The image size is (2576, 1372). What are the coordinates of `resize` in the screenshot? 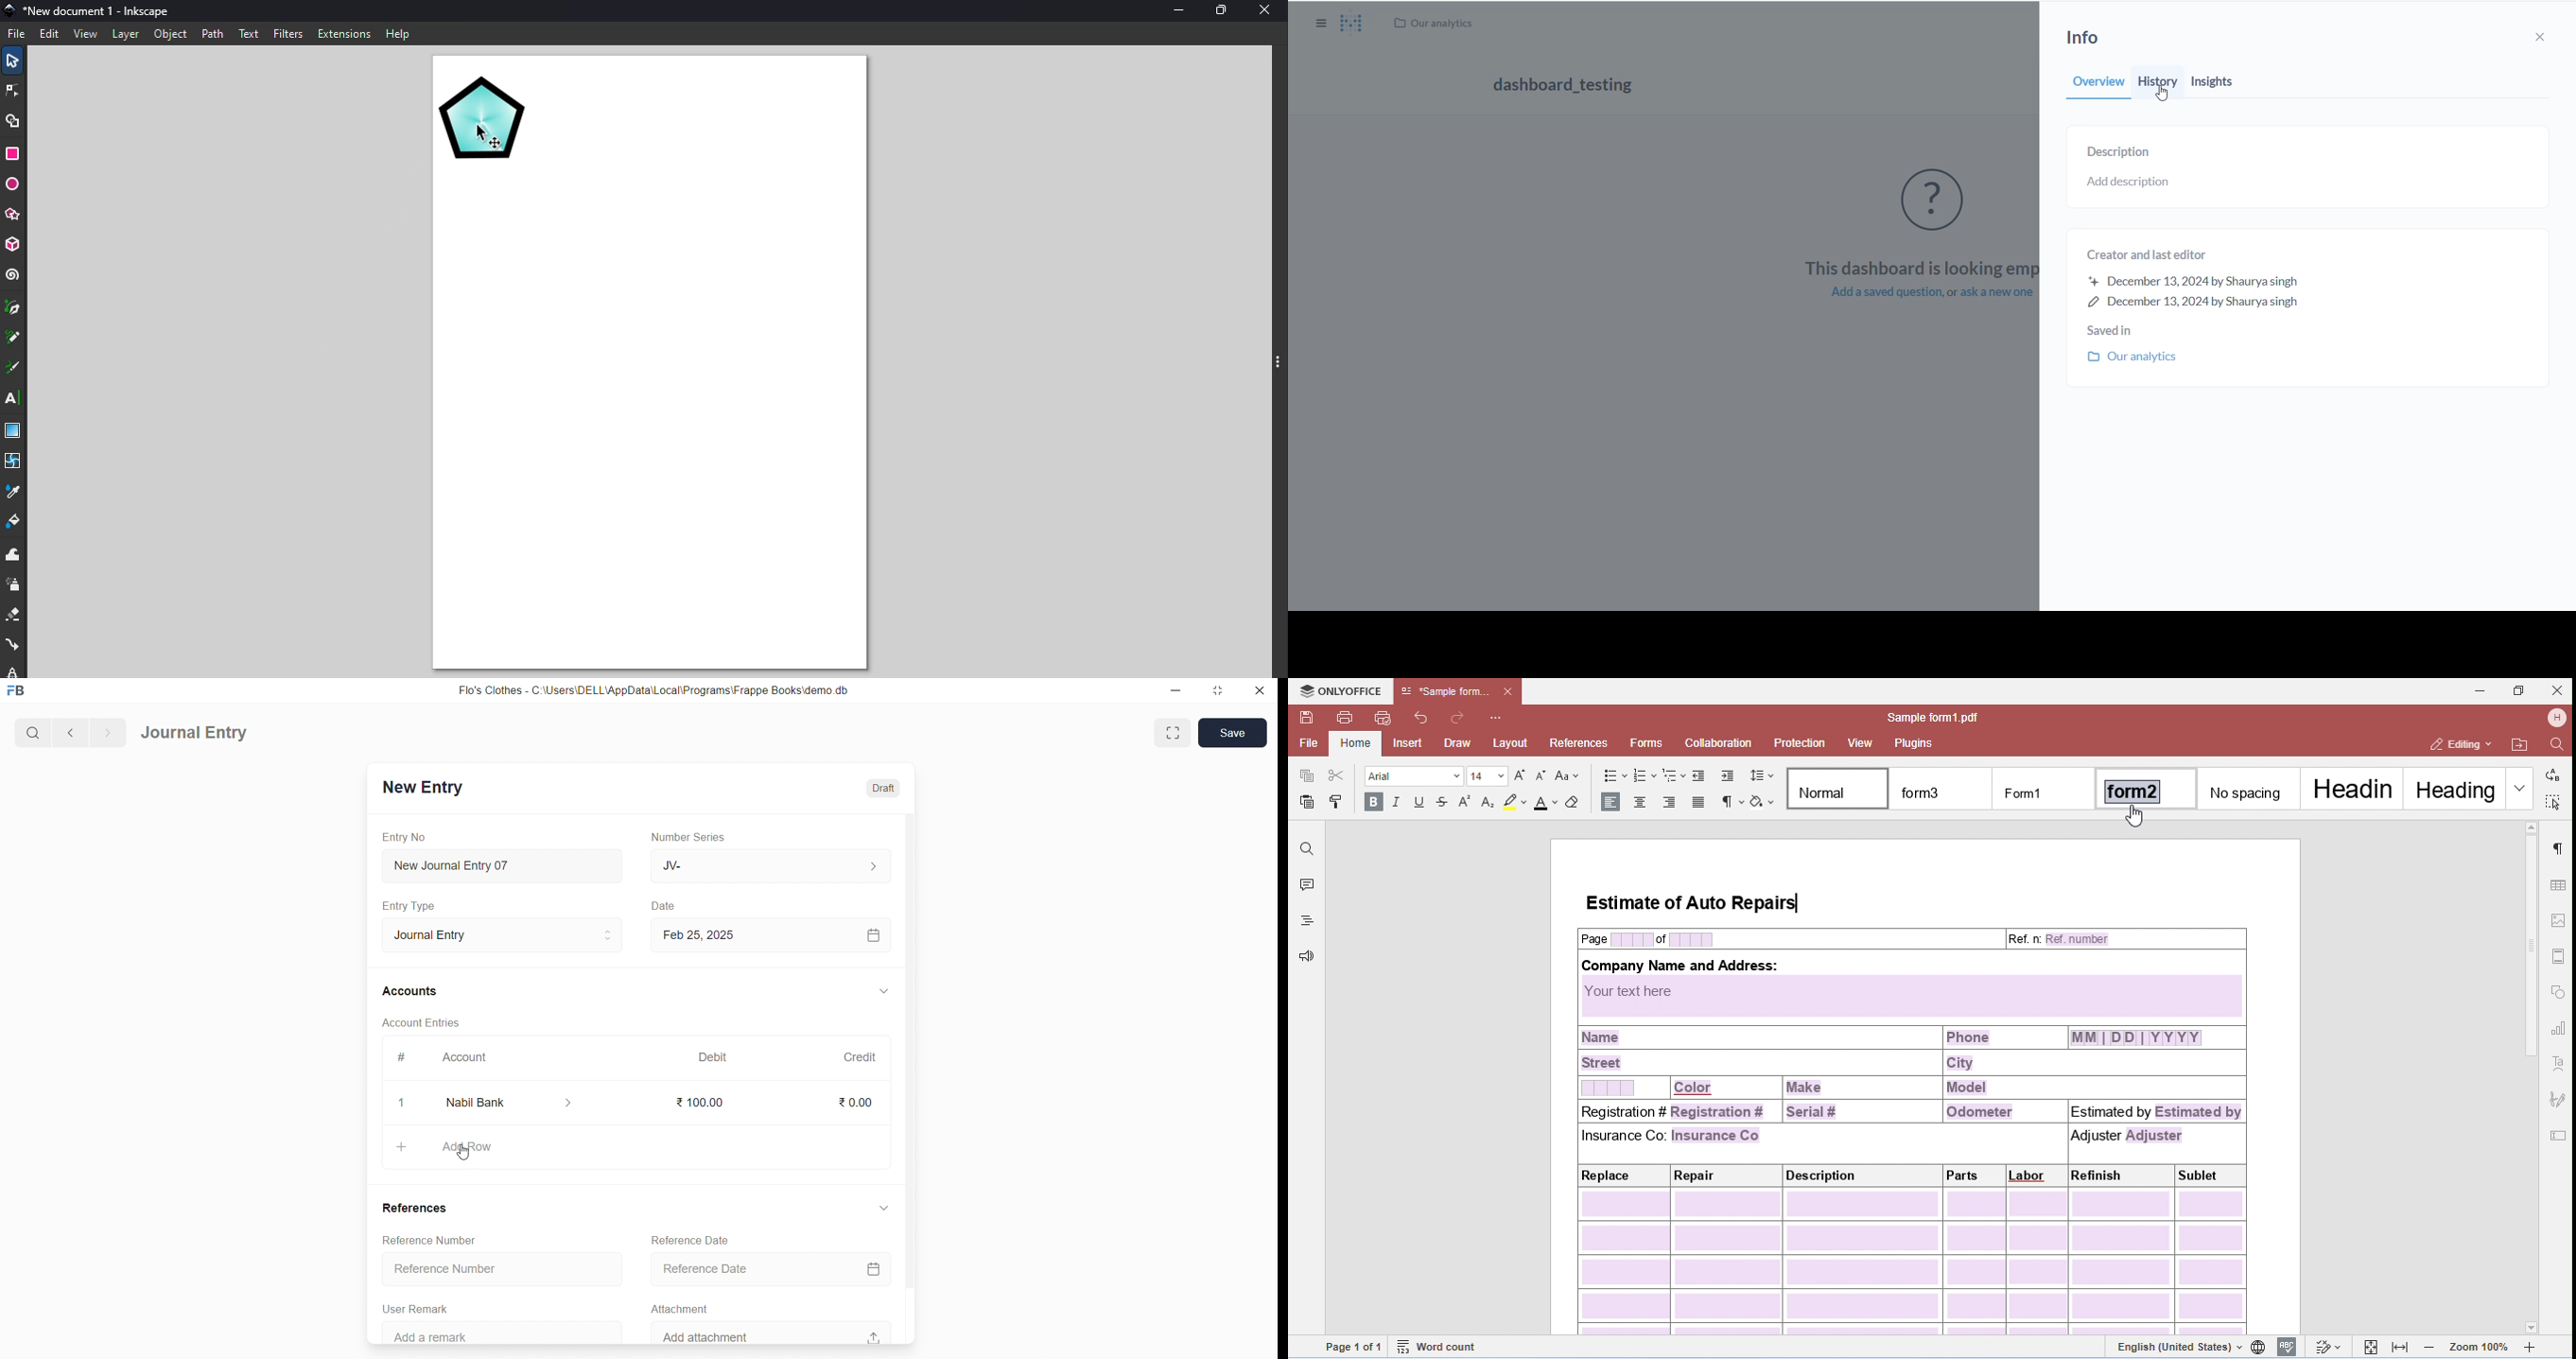 It's located at (1216, 691).